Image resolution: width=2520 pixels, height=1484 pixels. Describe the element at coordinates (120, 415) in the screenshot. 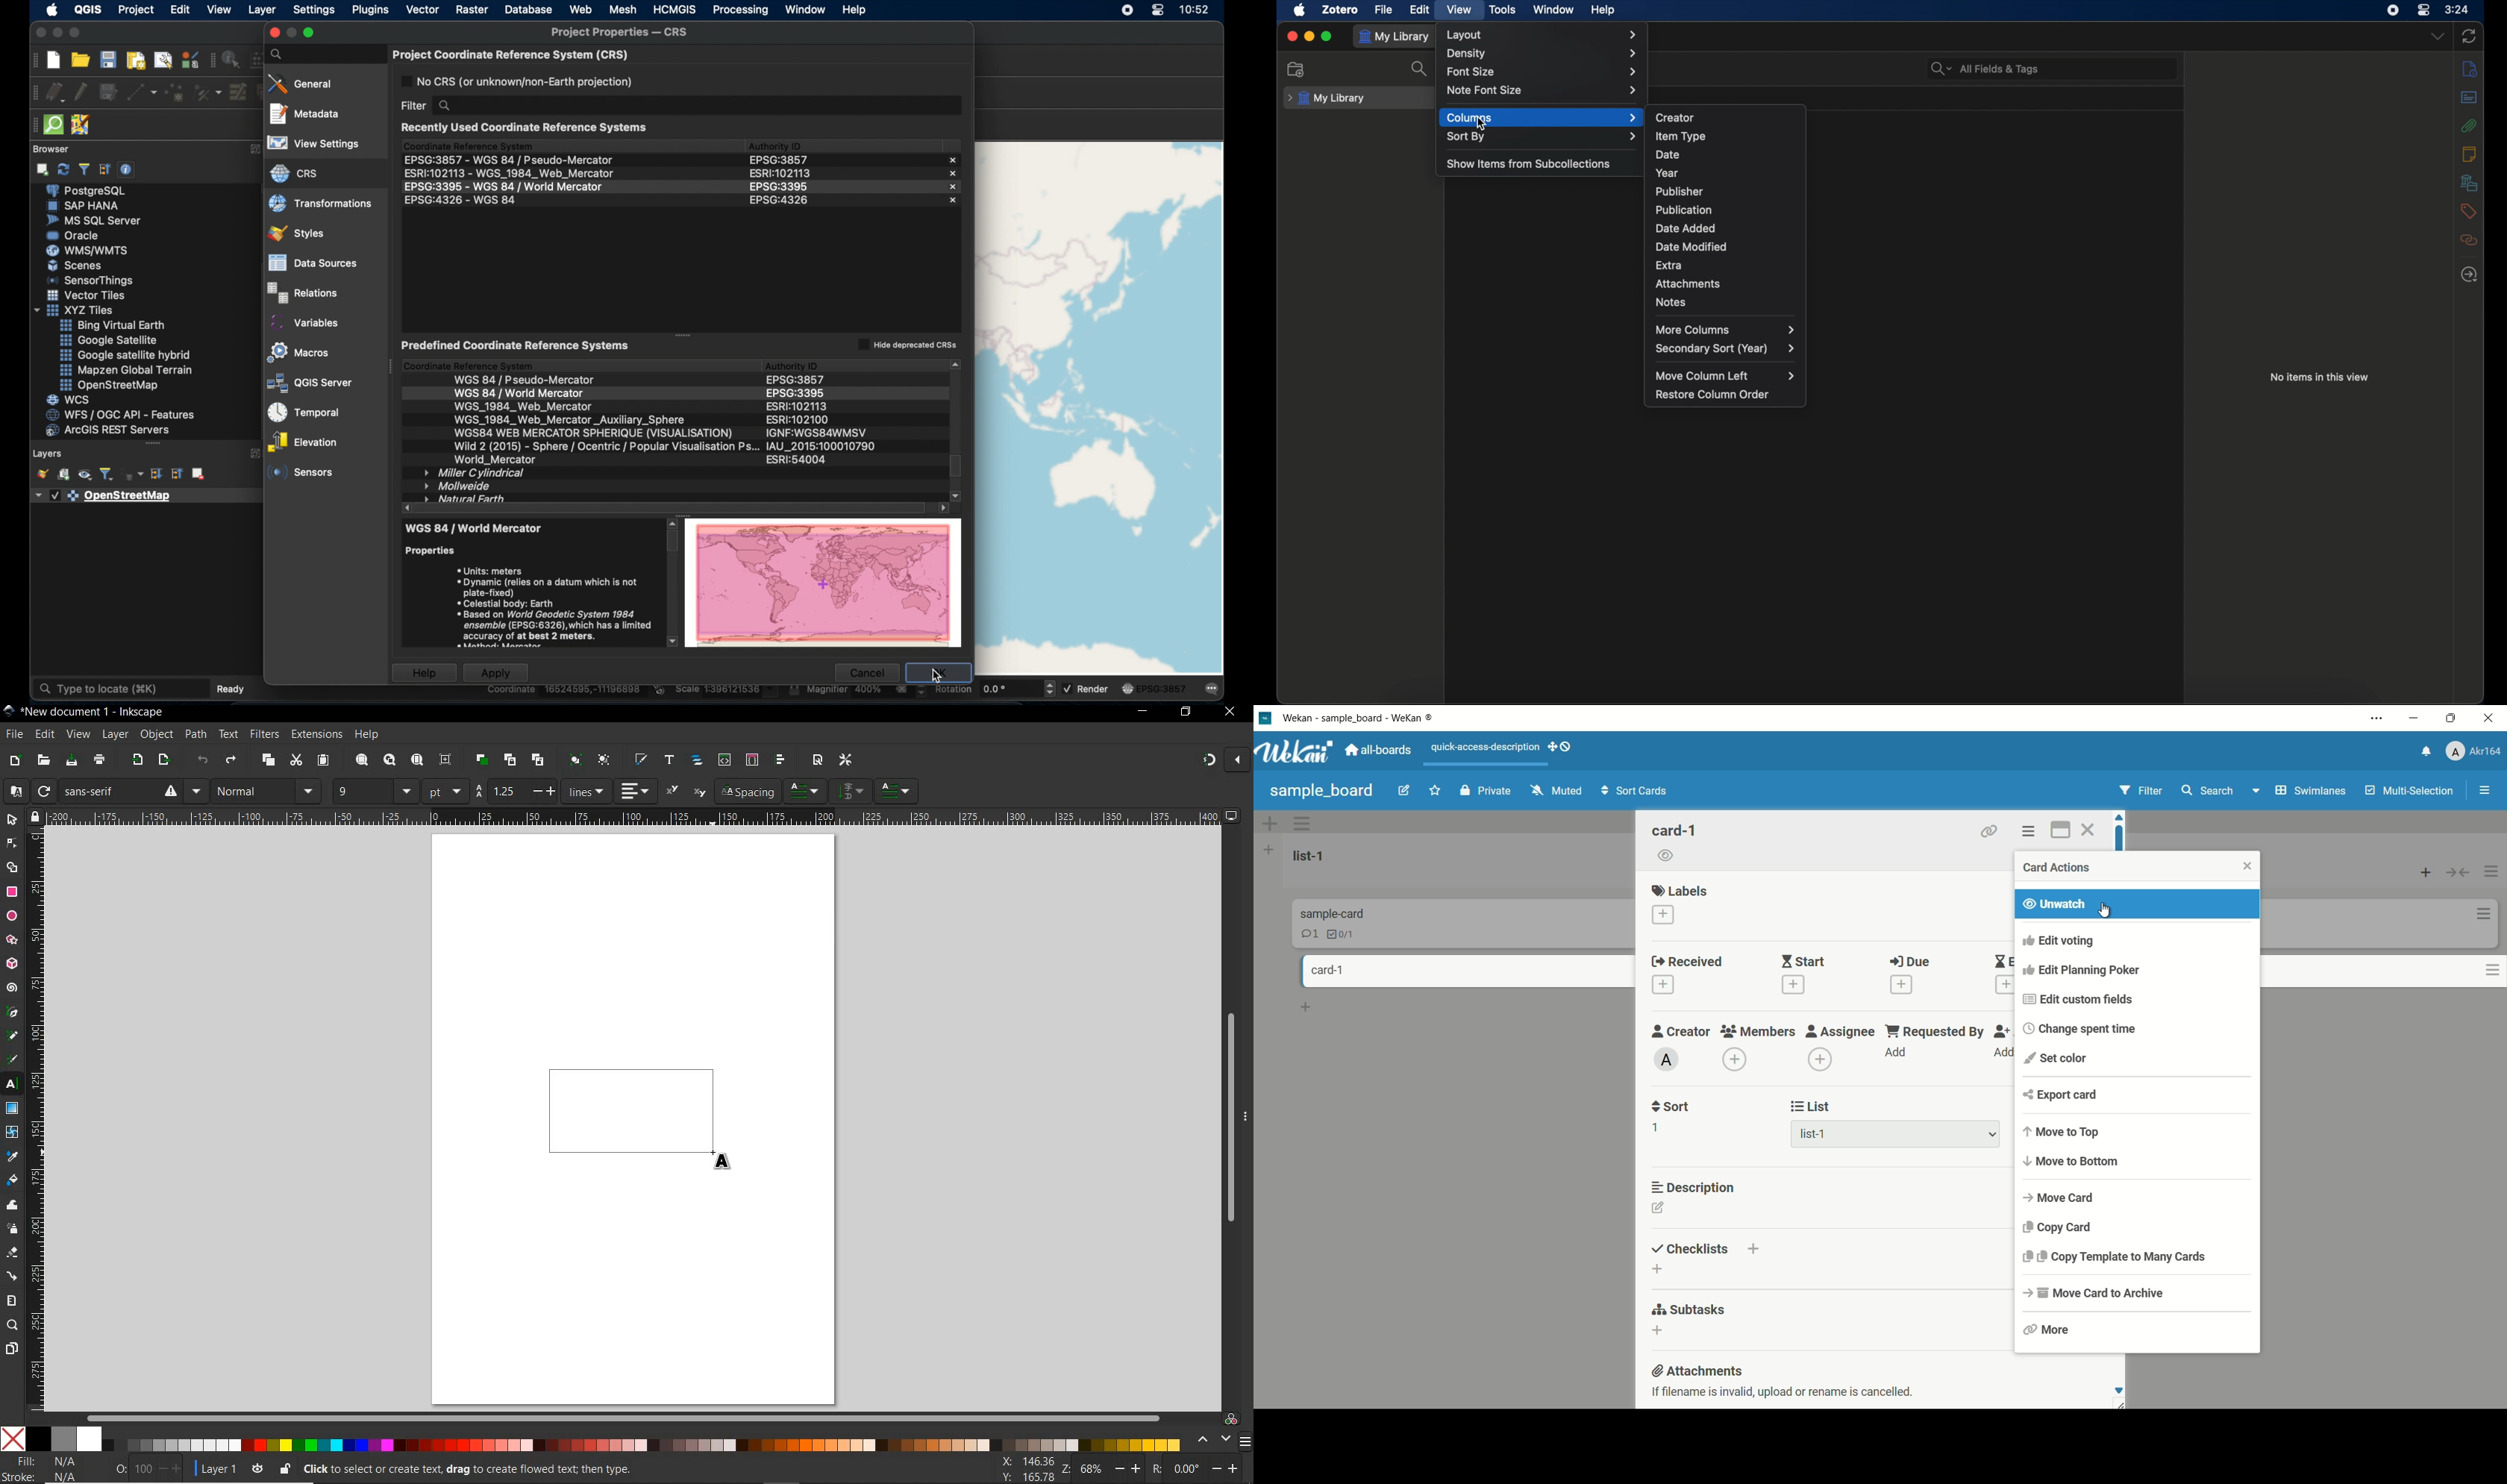

I see `wfs/ogc api - features` at that location.